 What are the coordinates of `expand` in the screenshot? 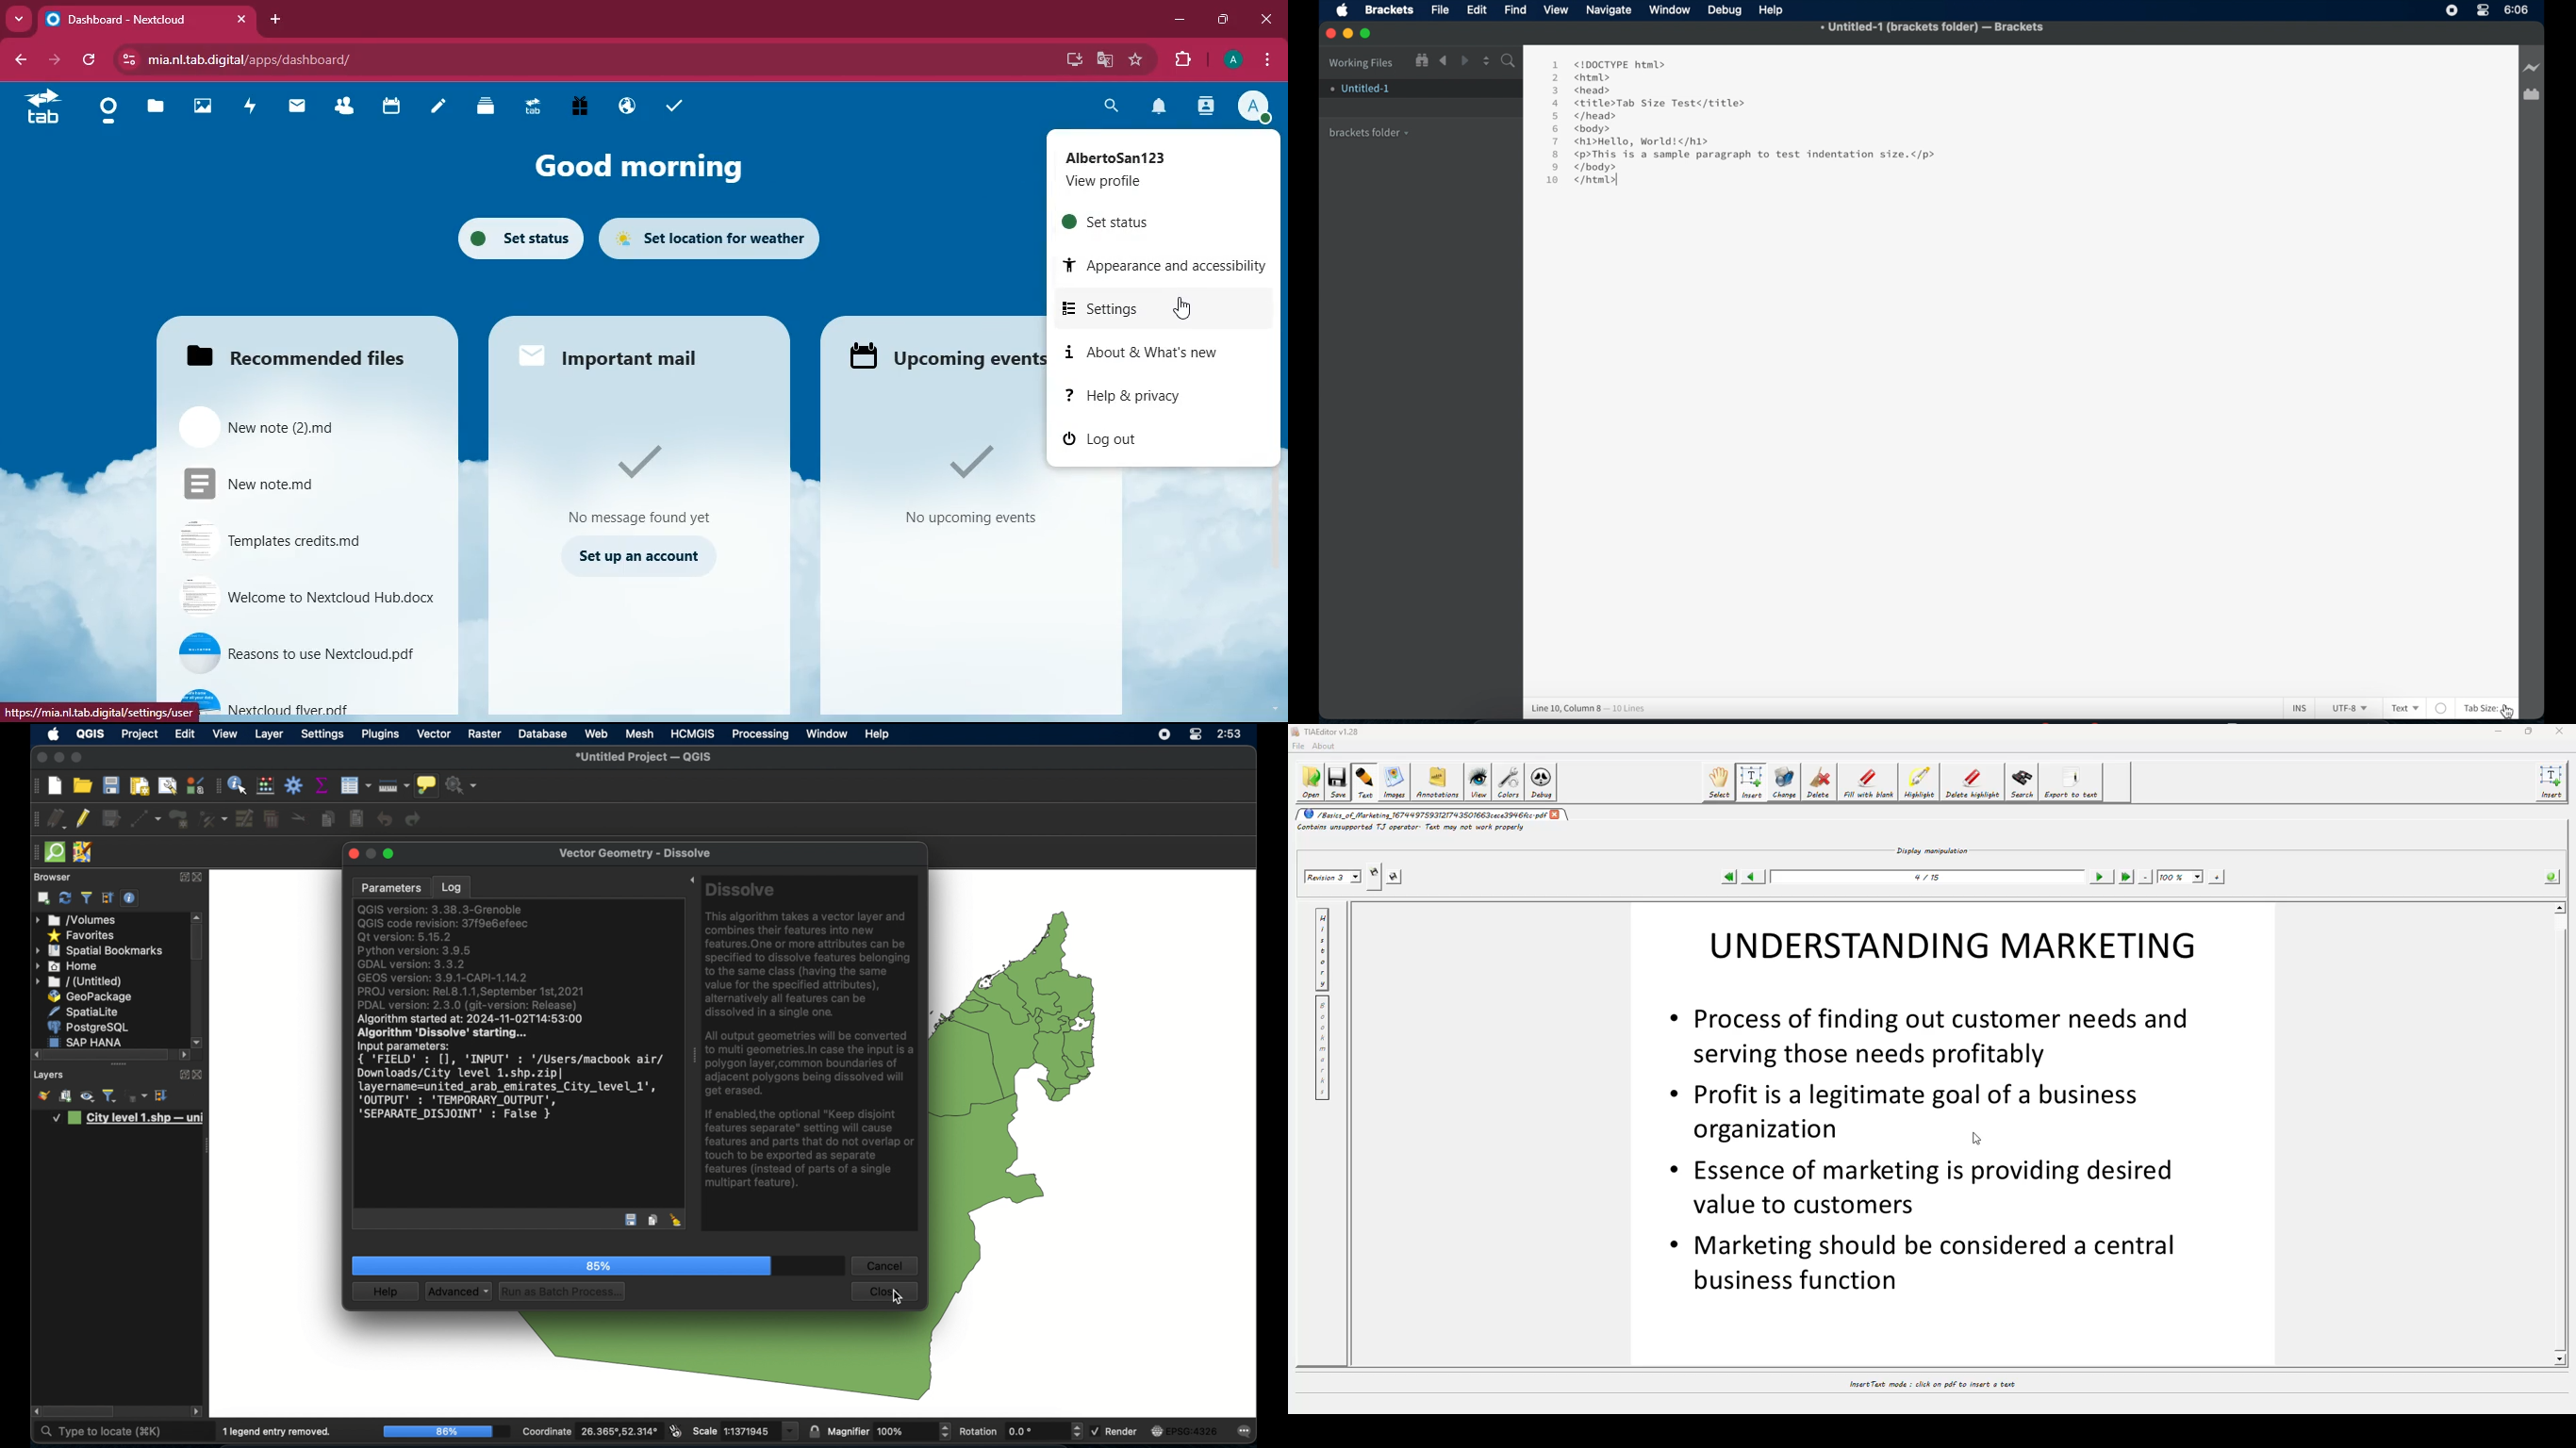 It's located at (691, 882).